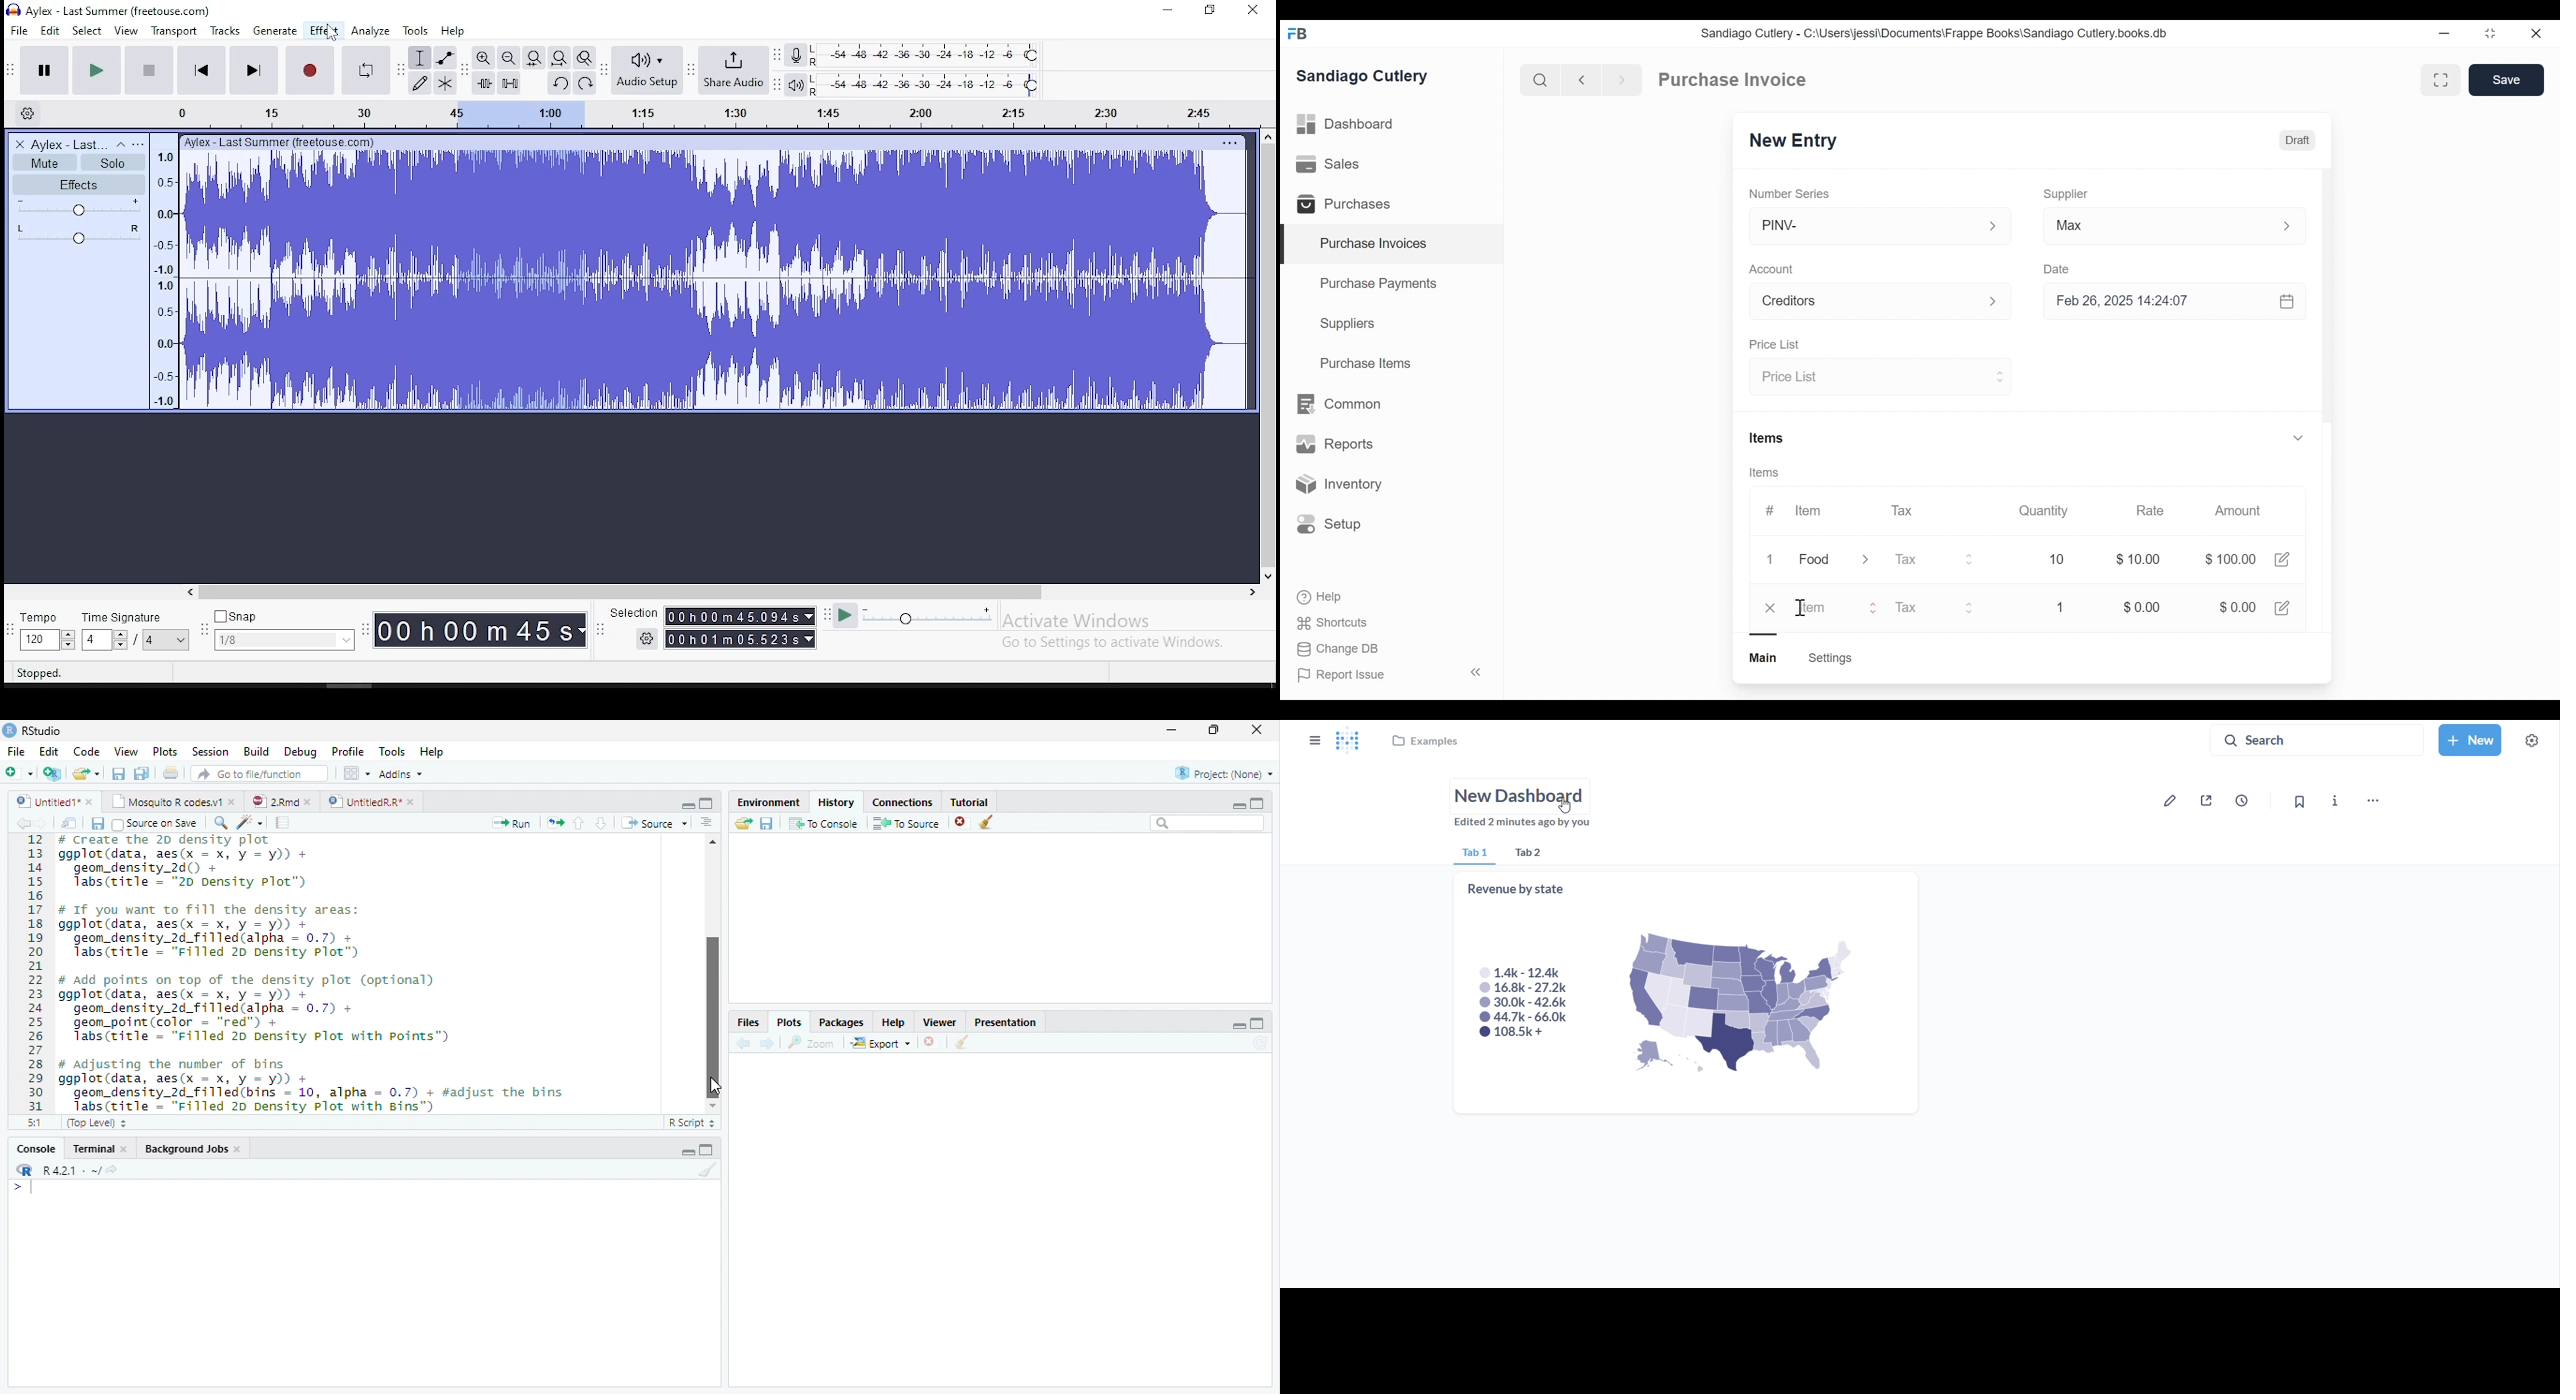  Describe the element at coordinates (814, 1044) in the screenshot. I see `zoom` at that location.